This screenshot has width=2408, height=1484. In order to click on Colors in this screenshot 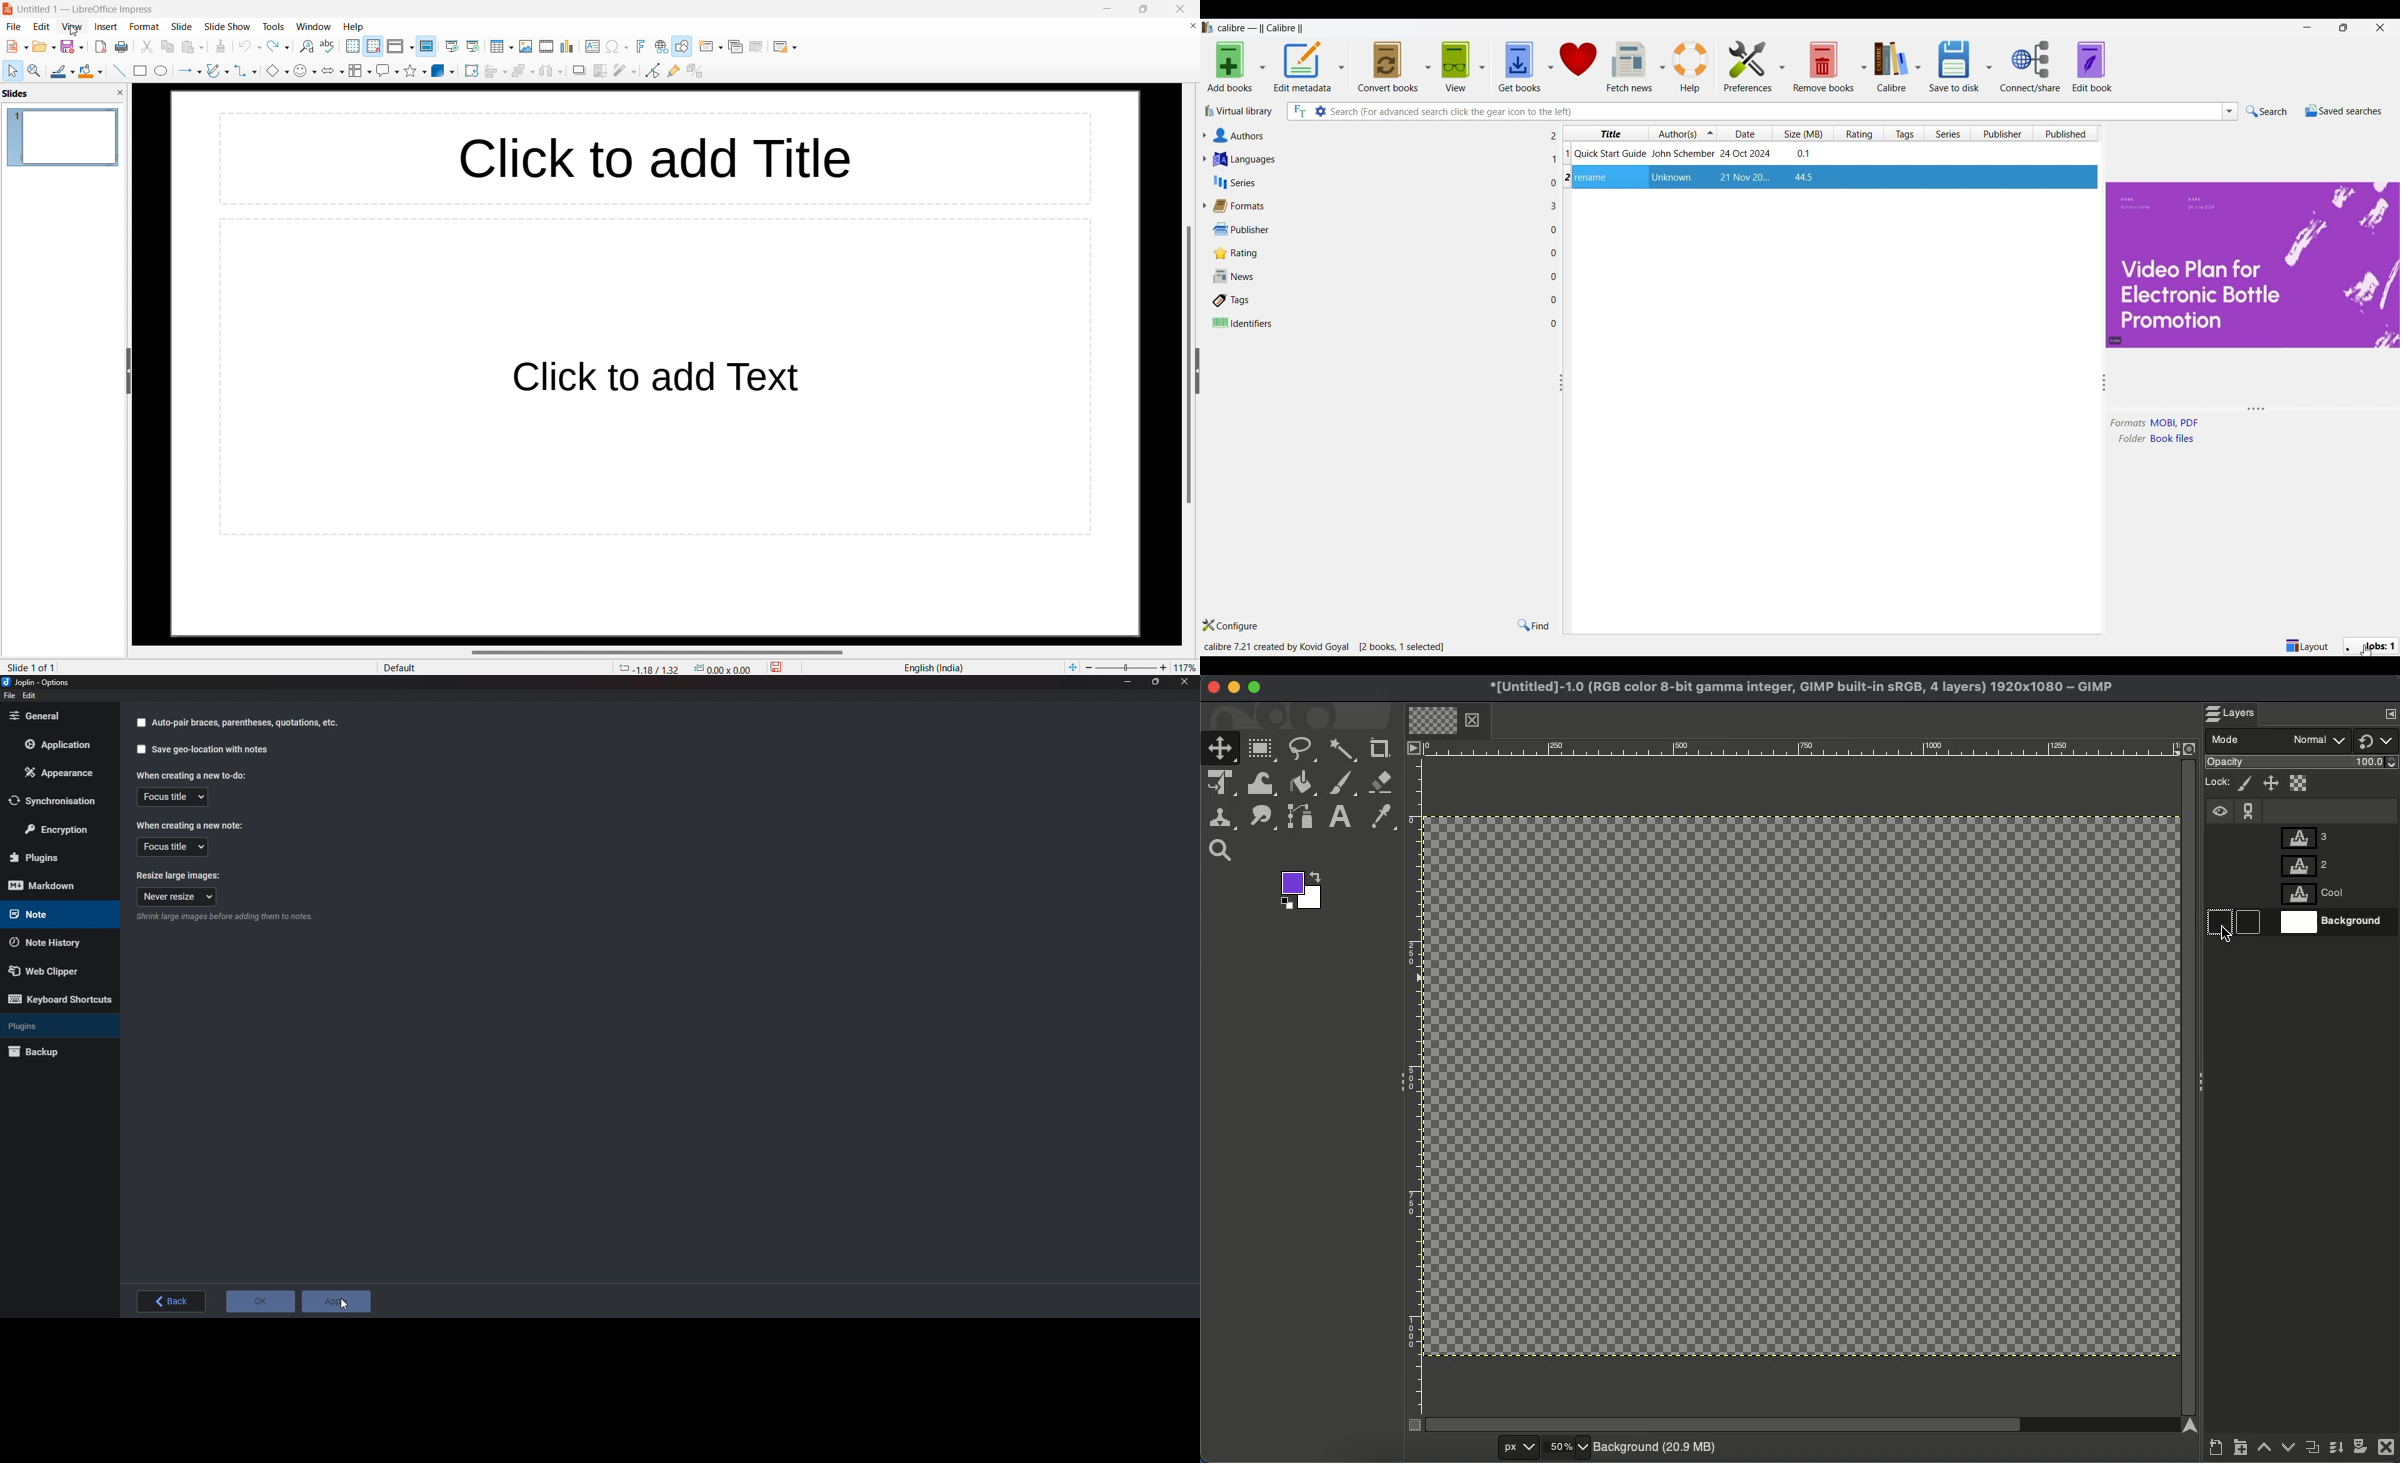, I will do `click(1304, 892)`.